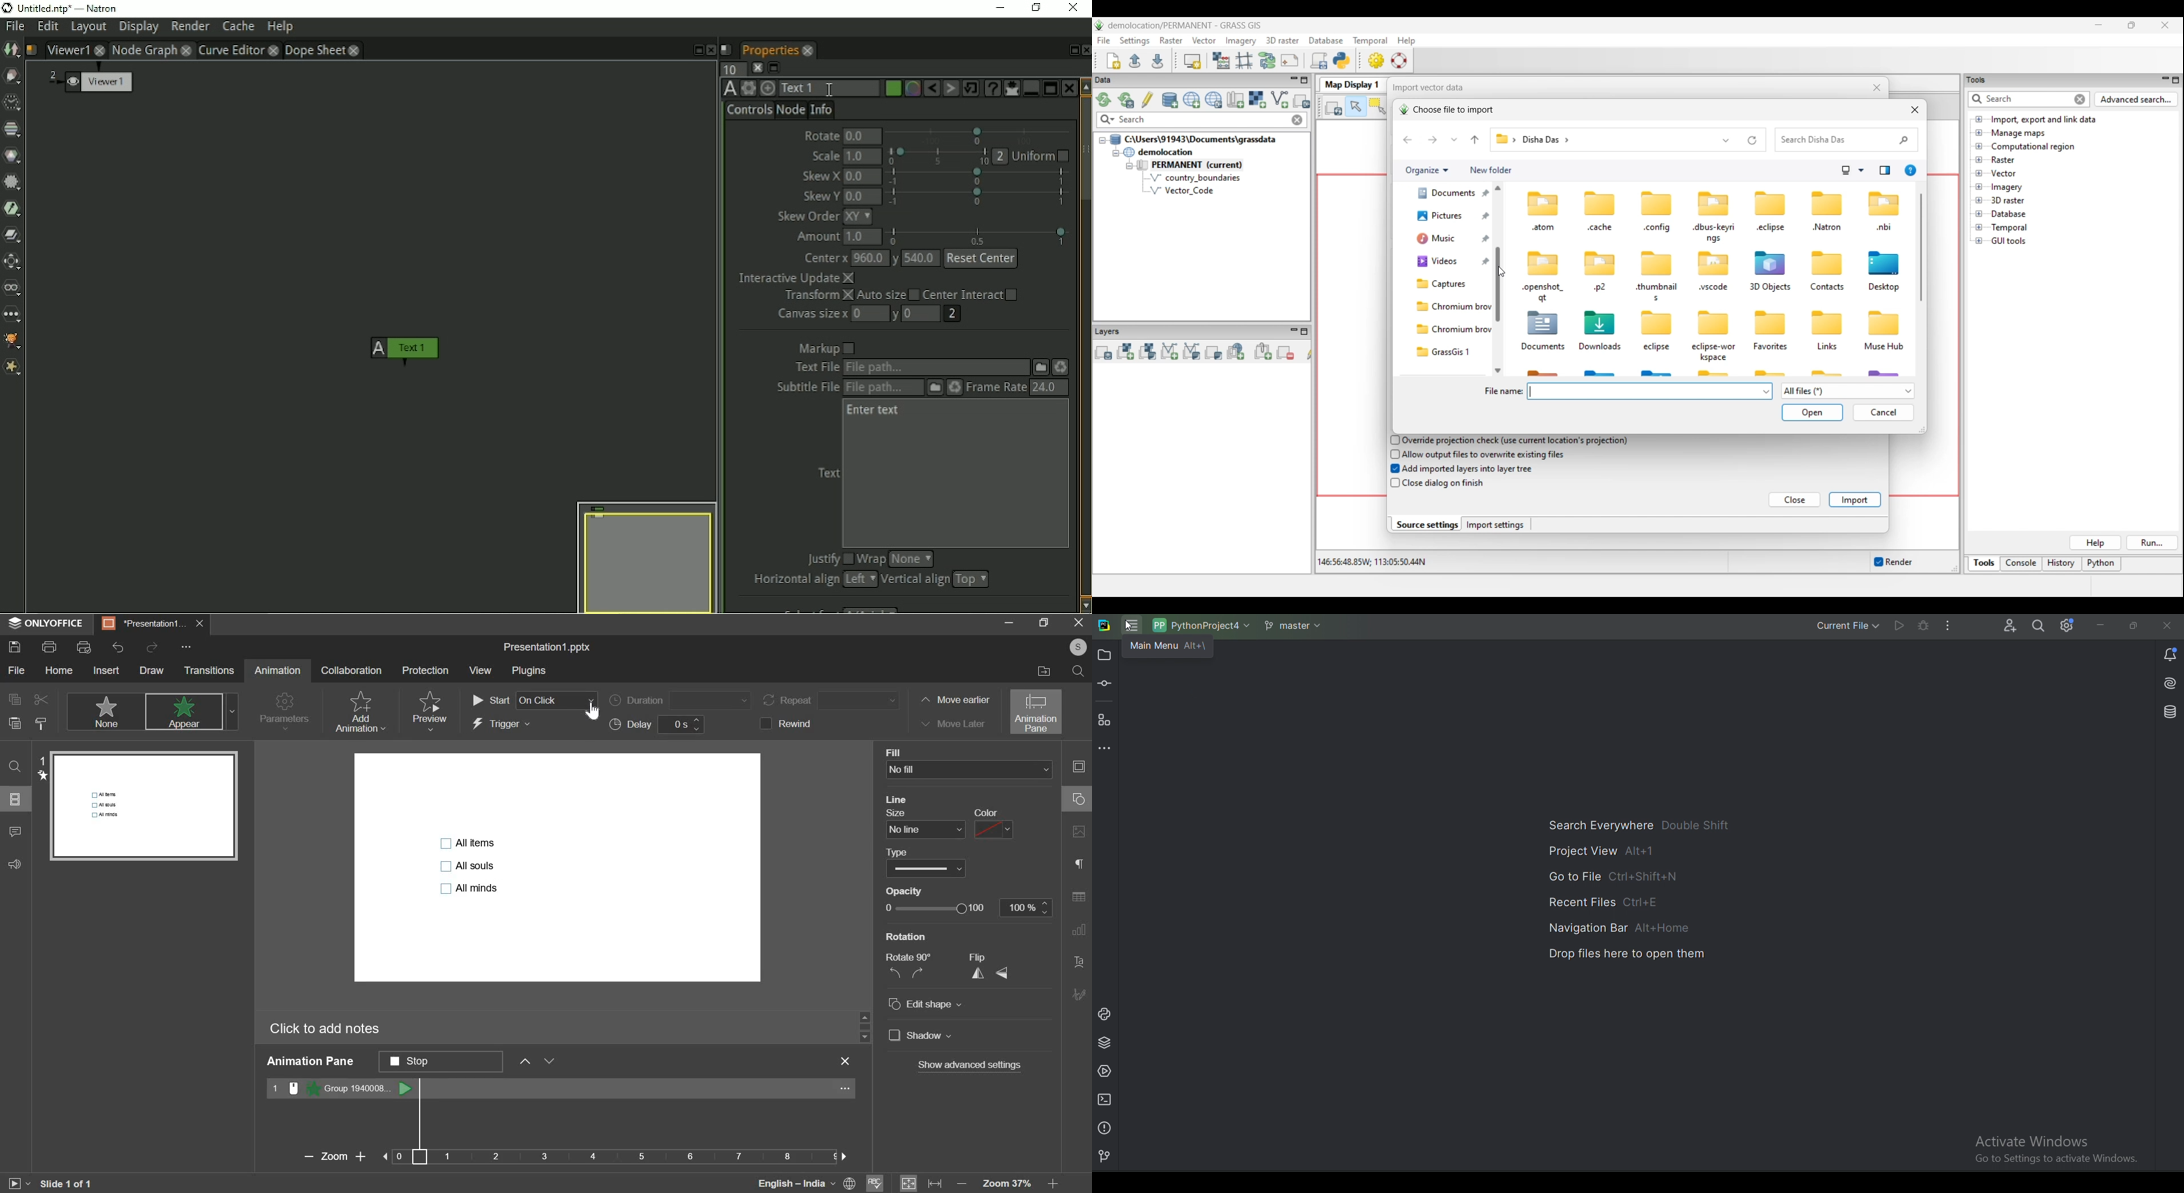 The height and width of the screenshot is (1204, 2184). What do you see at coordinates (1015, 1184) in the screenshot?
I see `zoom` at bounding box center [1015, 1184].